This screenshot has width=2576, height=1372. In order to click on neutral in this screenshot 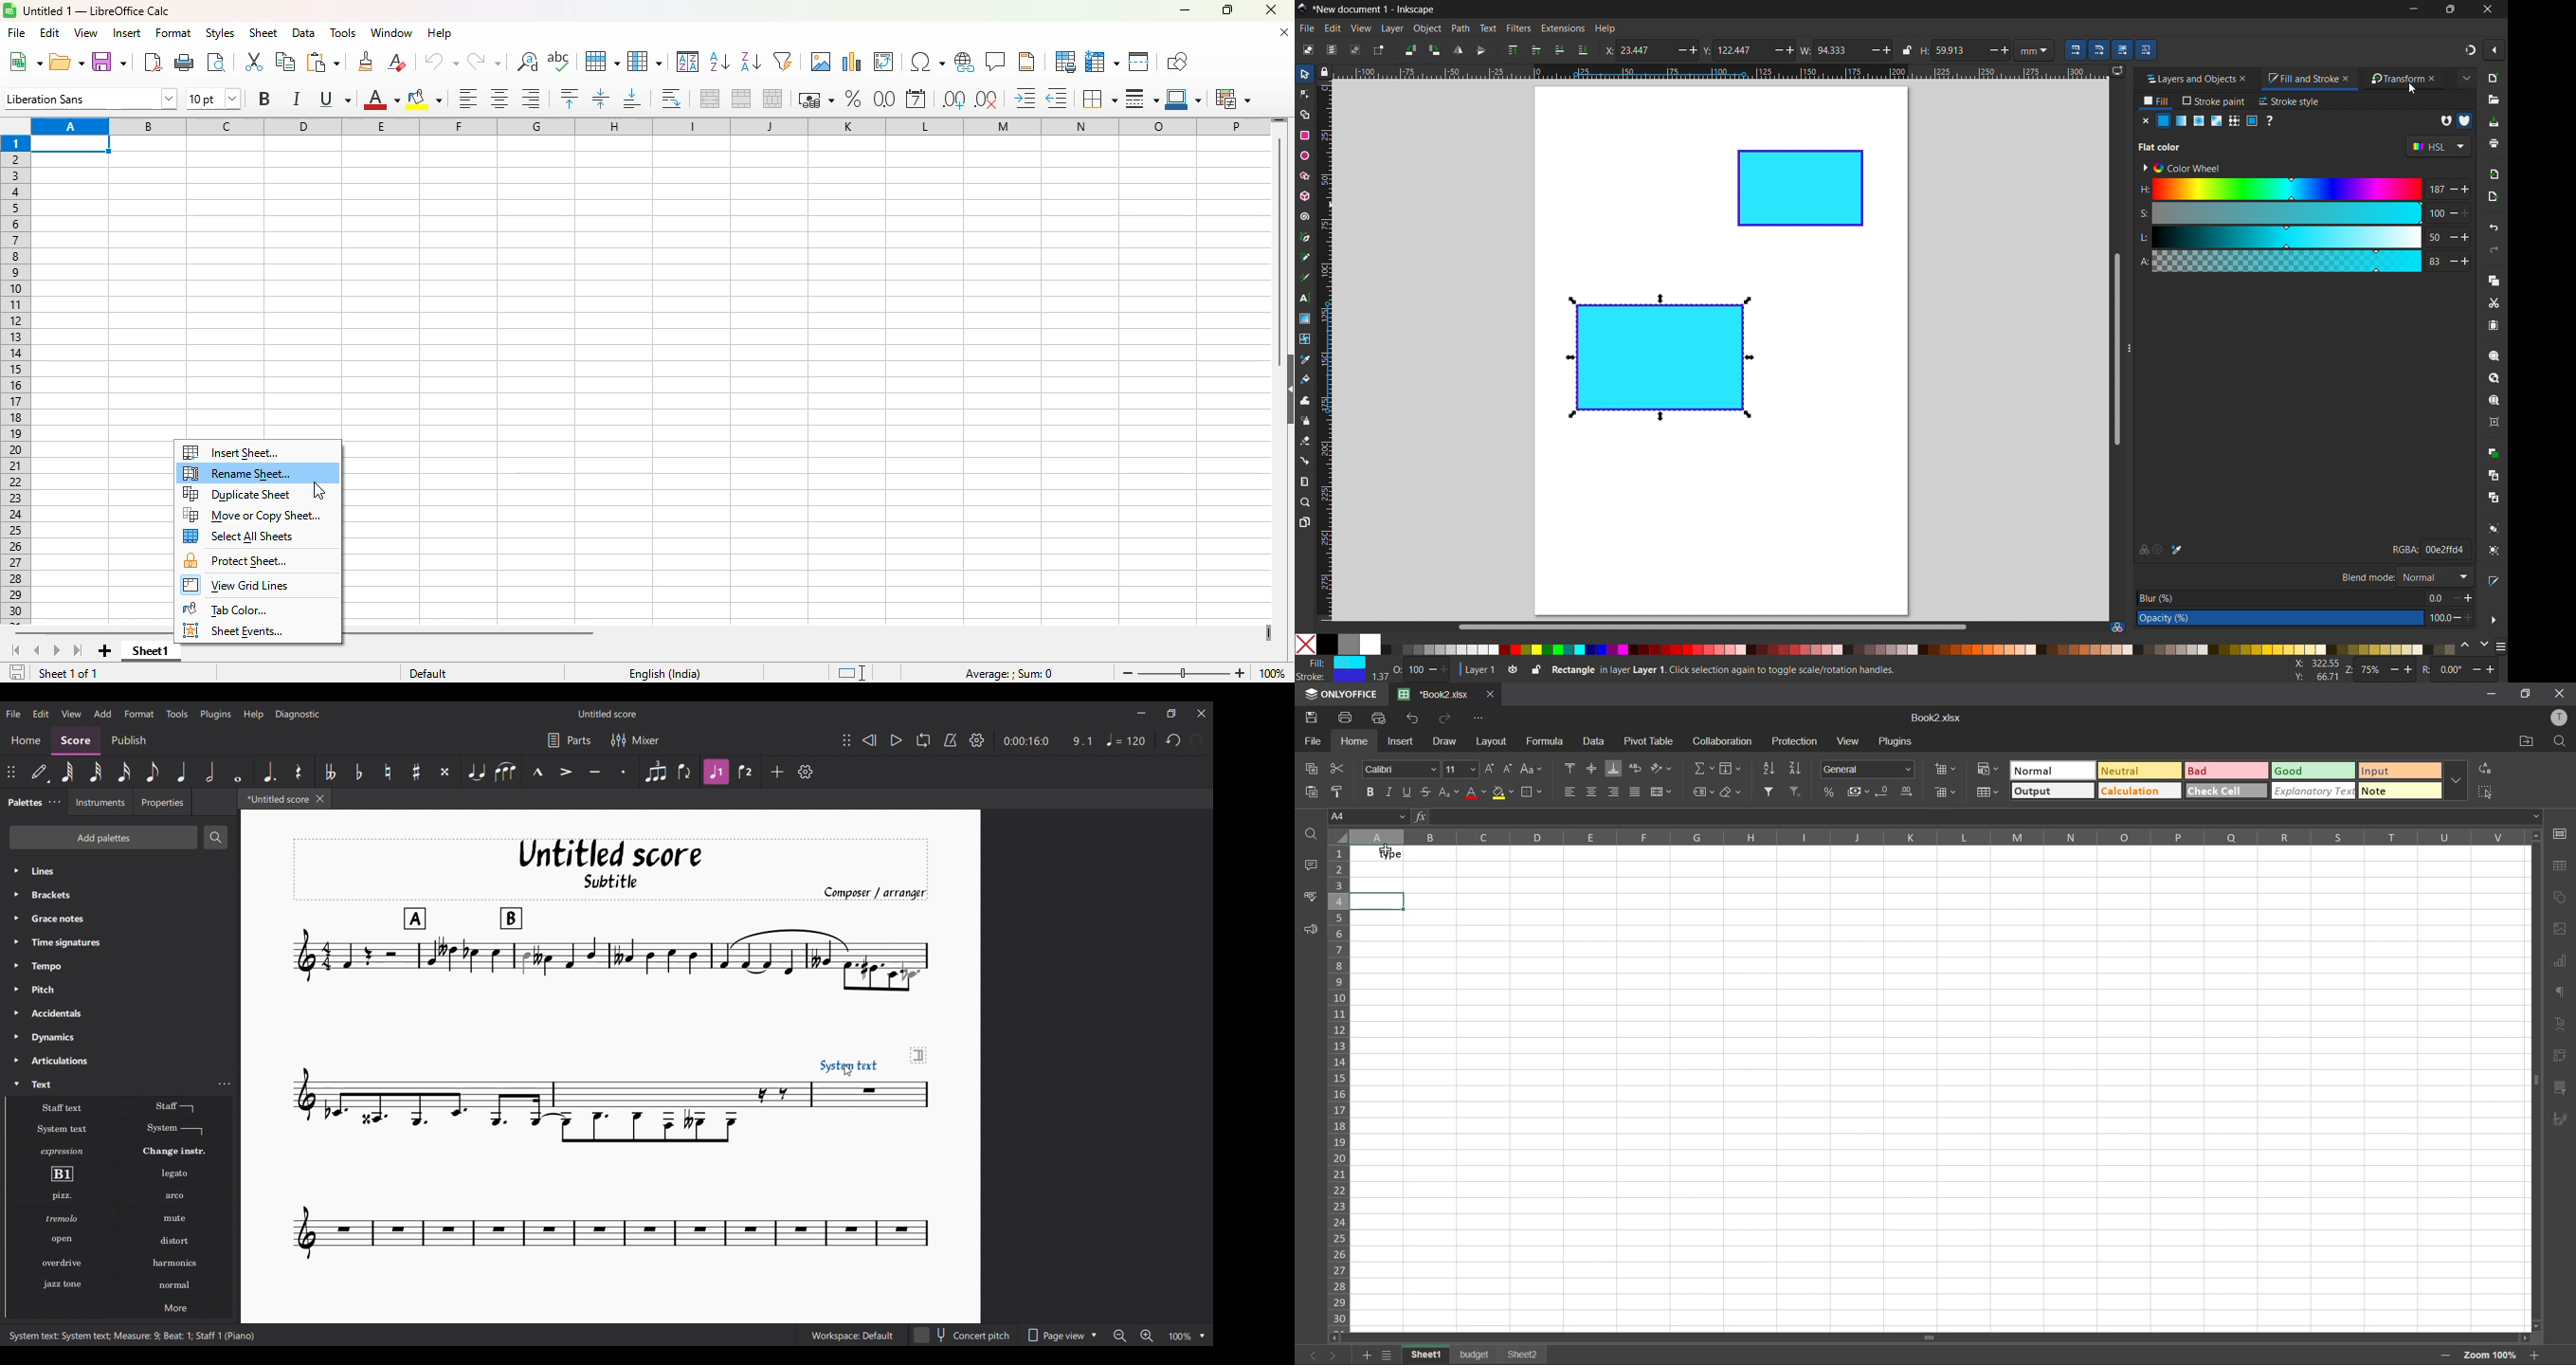, I will do `click(2139, 771)`.